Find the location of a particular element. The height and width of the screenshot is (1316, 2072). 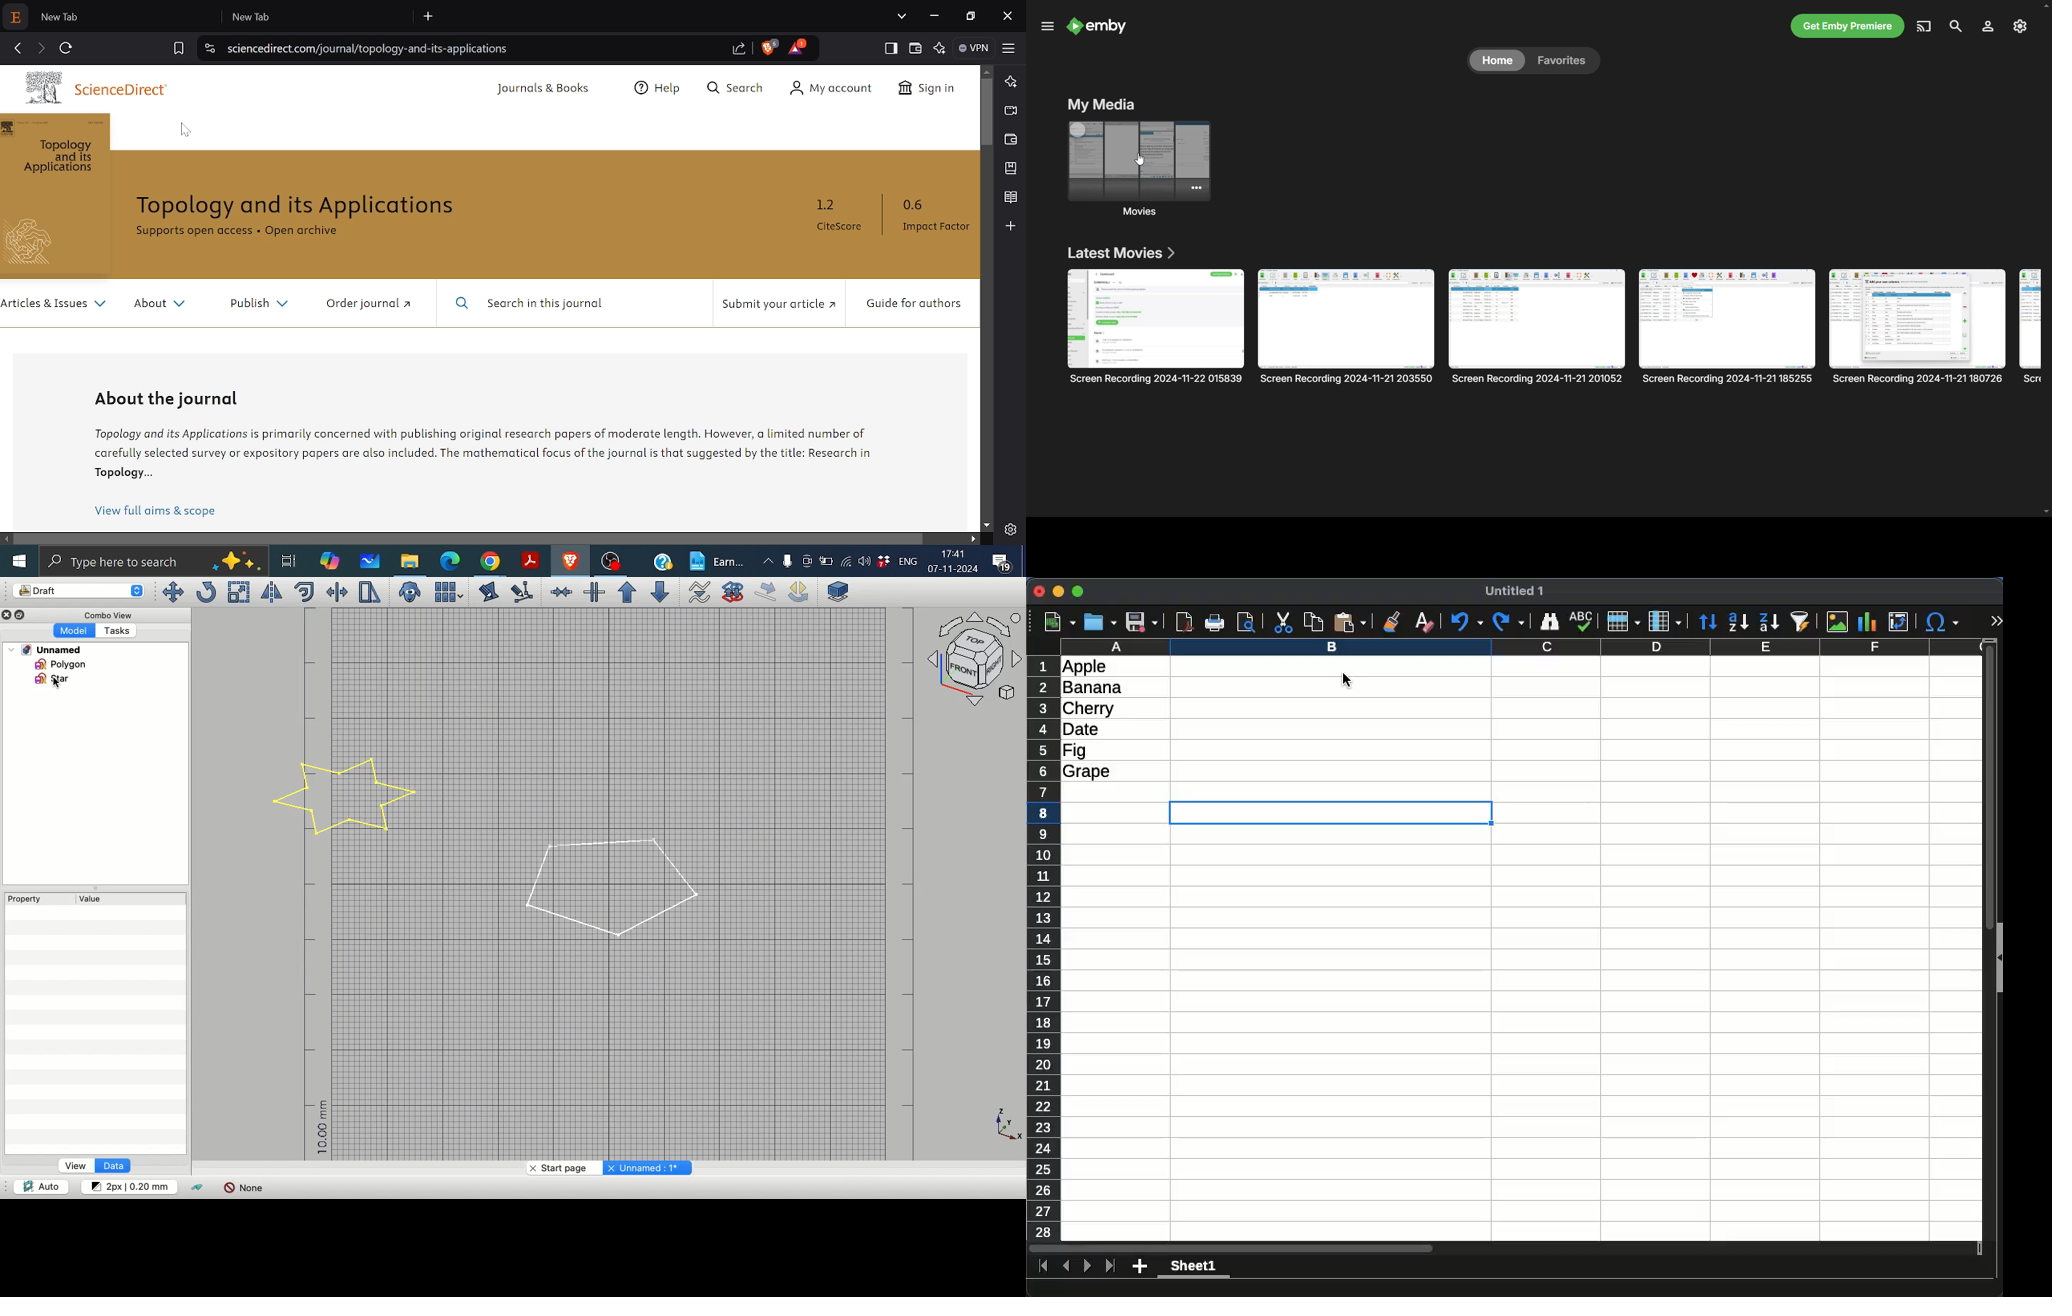

fig is located at coordinates (1075, 751).